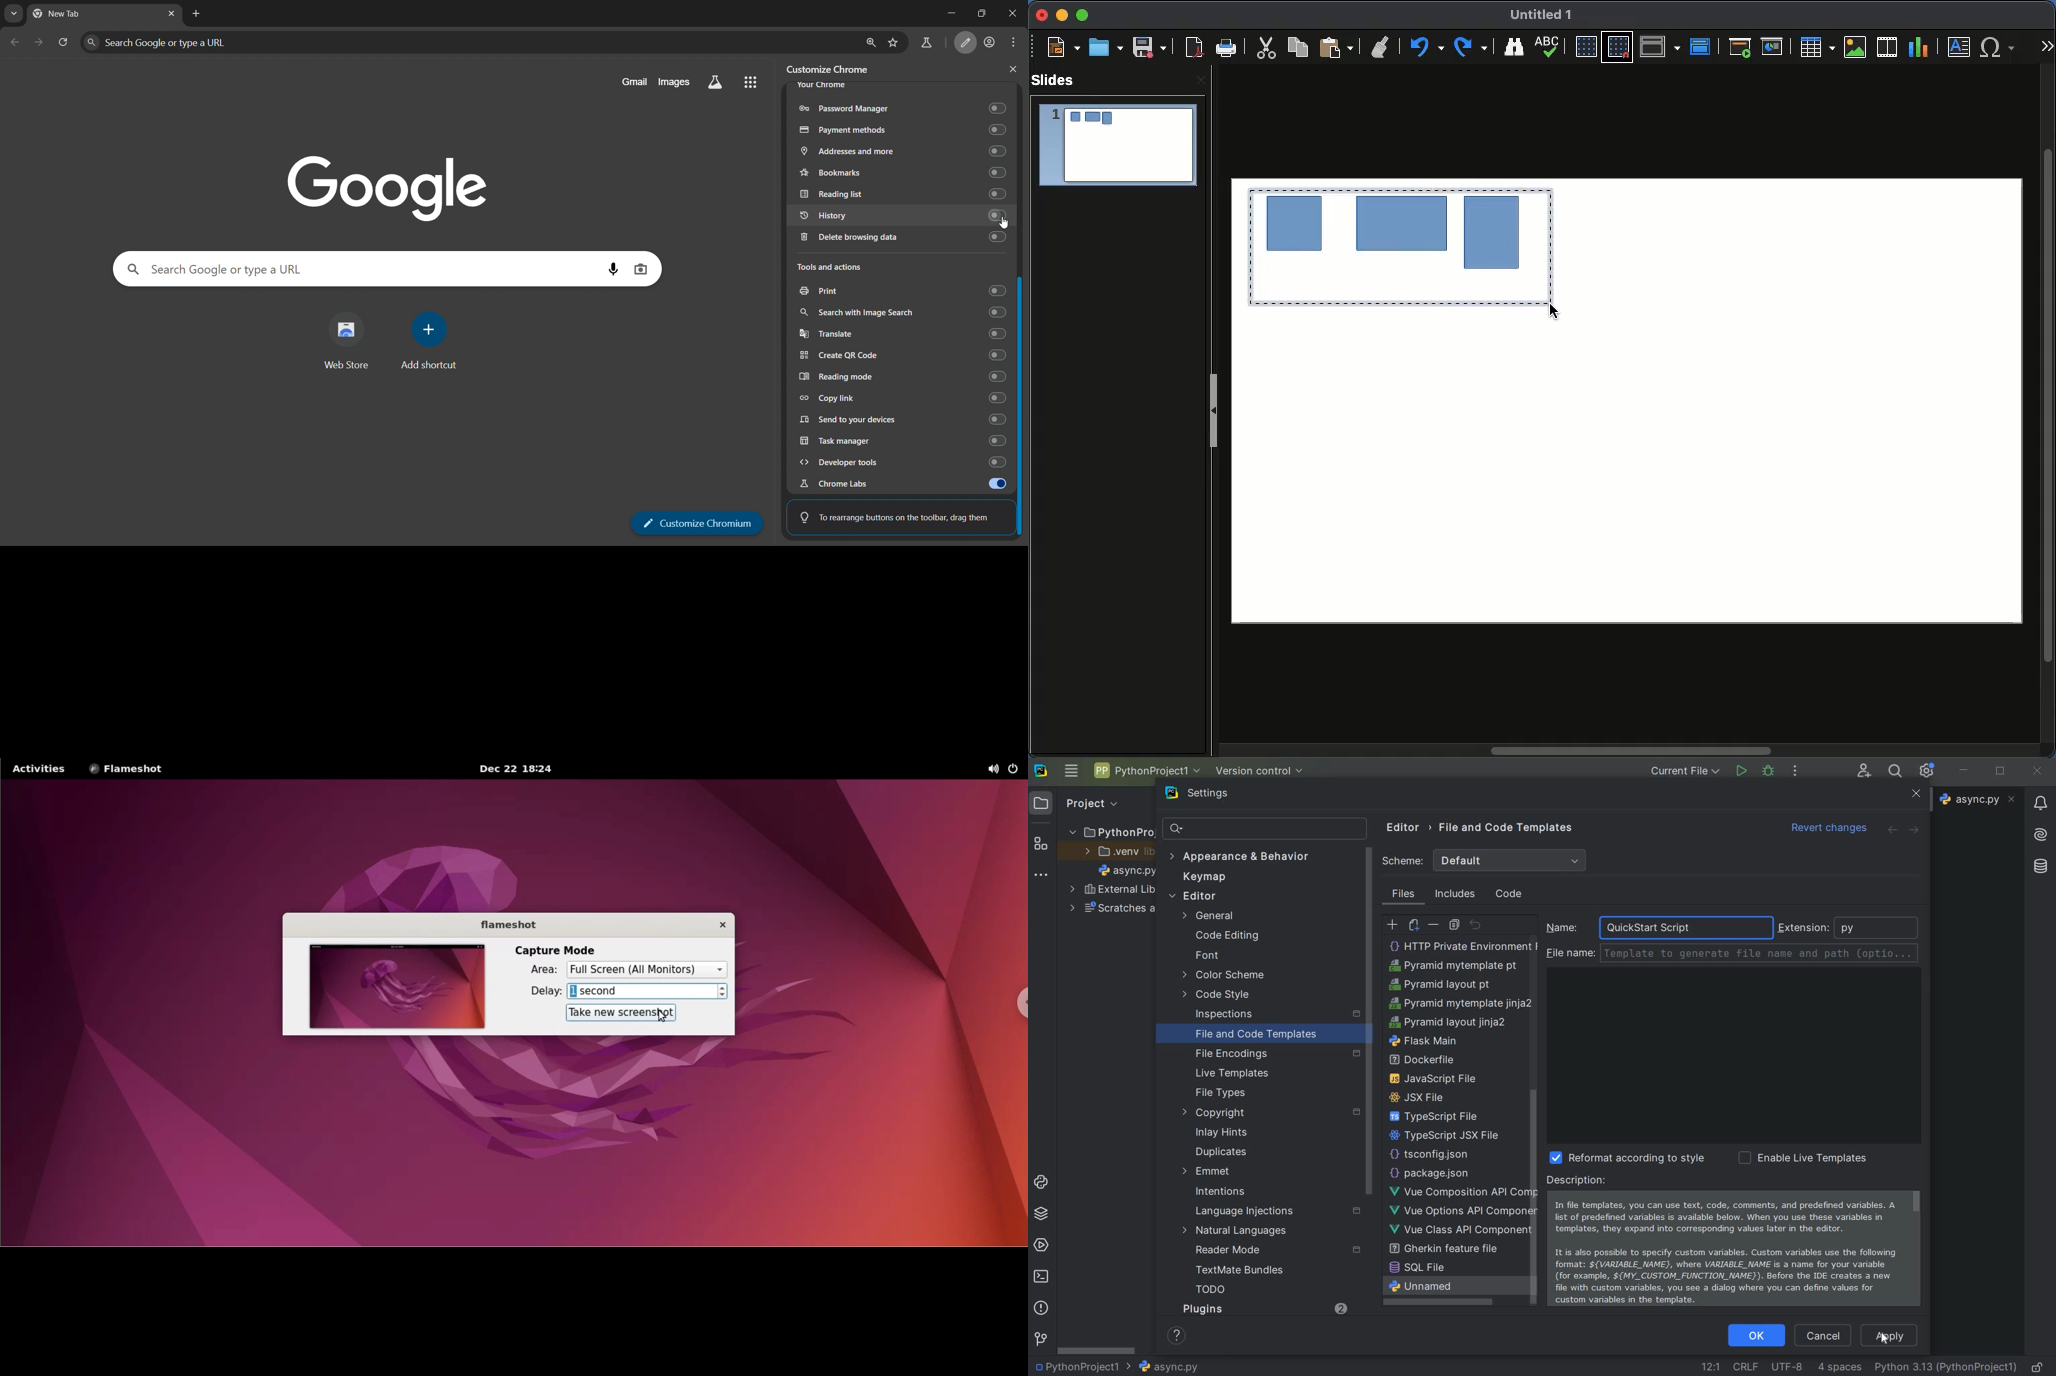  What do you see at coordinates (1063, 47) in the screenshot?
I see `New` at bounding box center [1063, 47].